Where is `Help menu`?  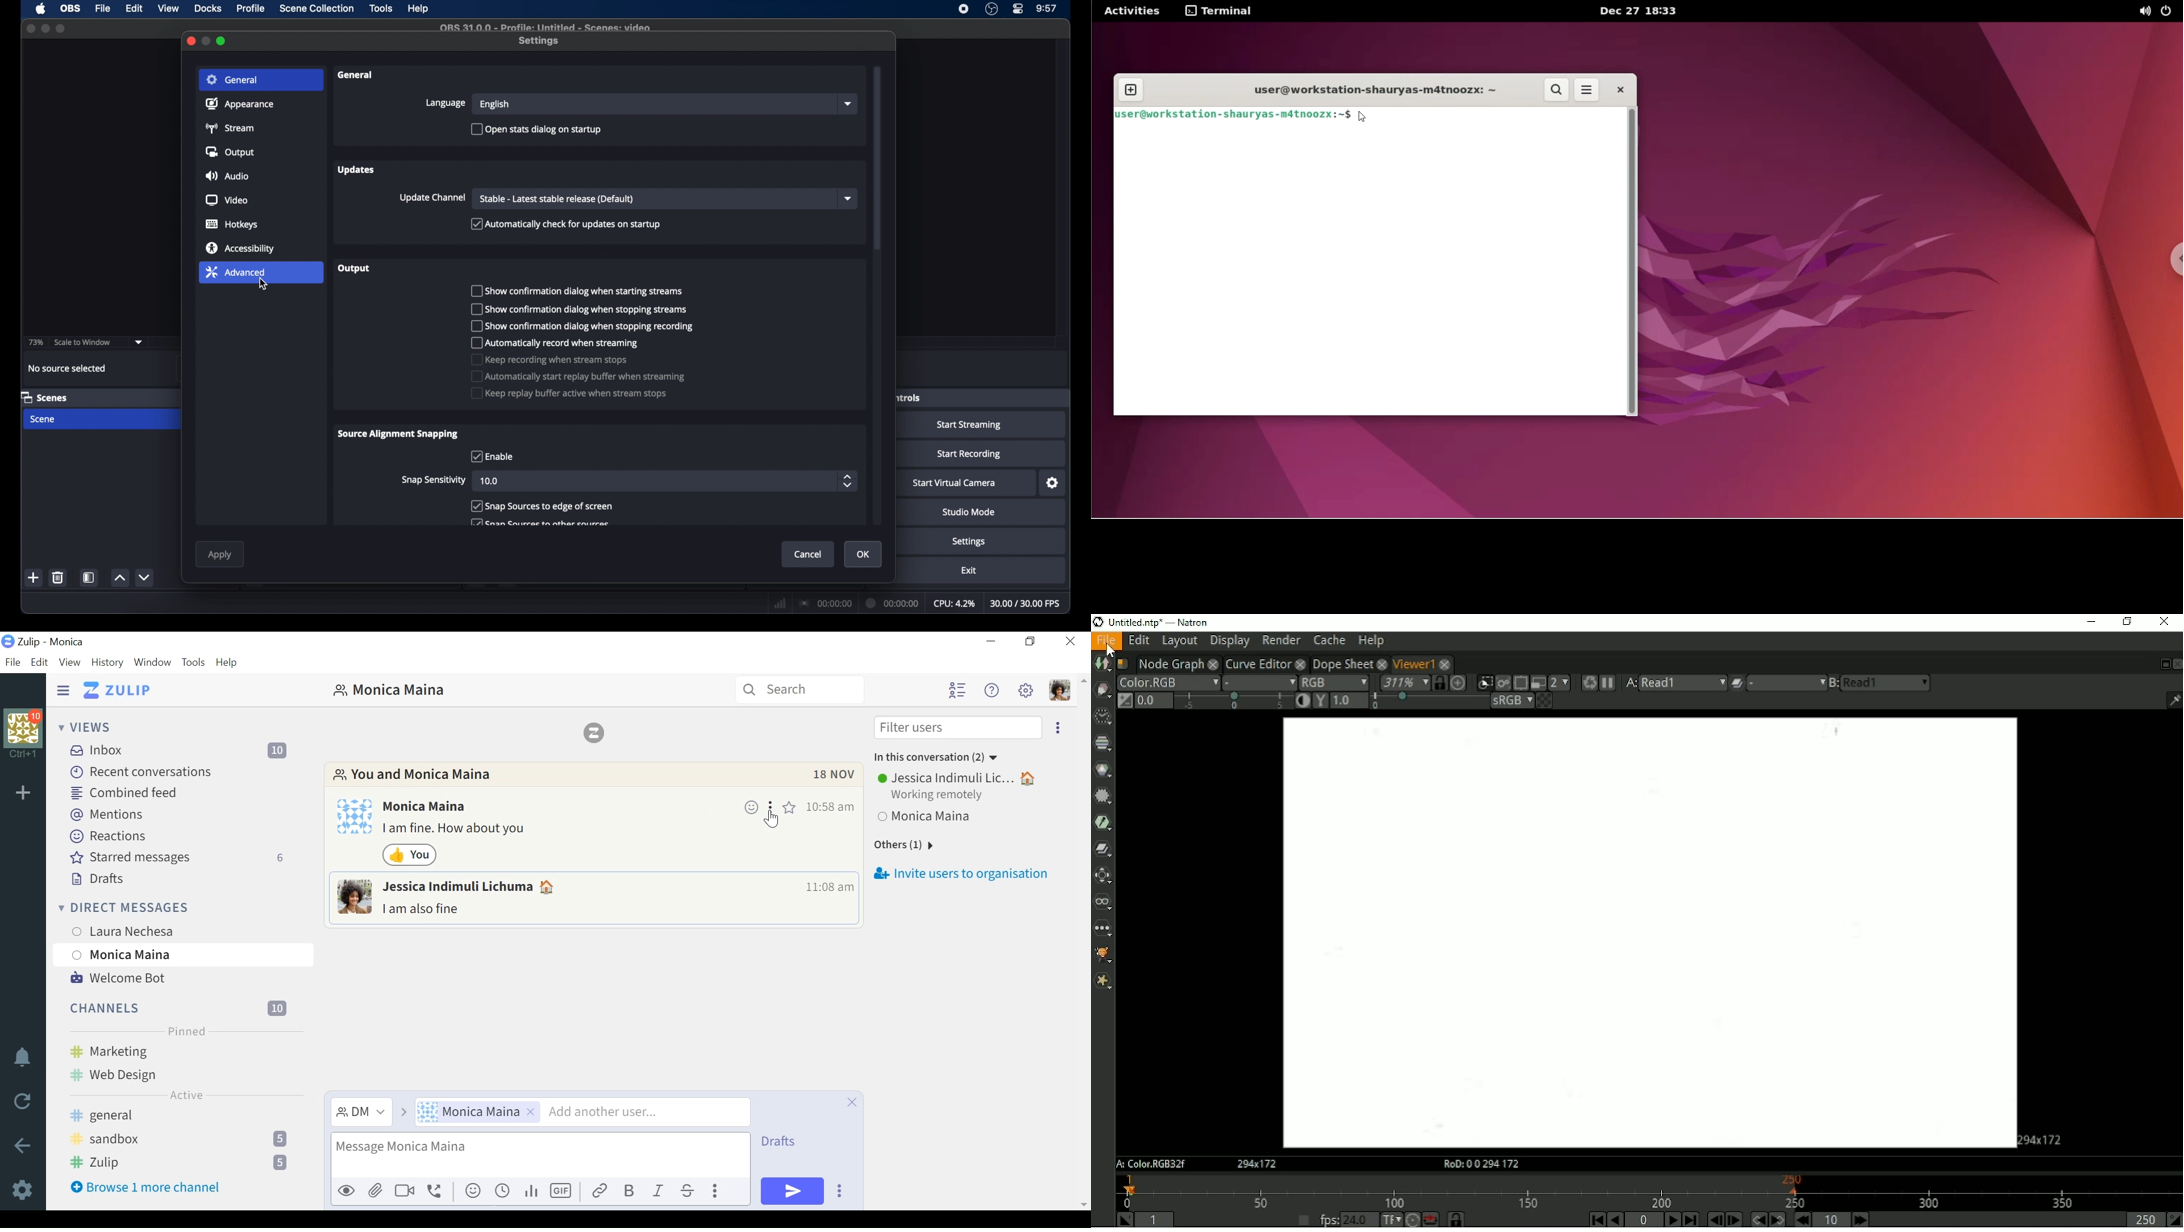
Help menu is located at coordinates (992, 691).